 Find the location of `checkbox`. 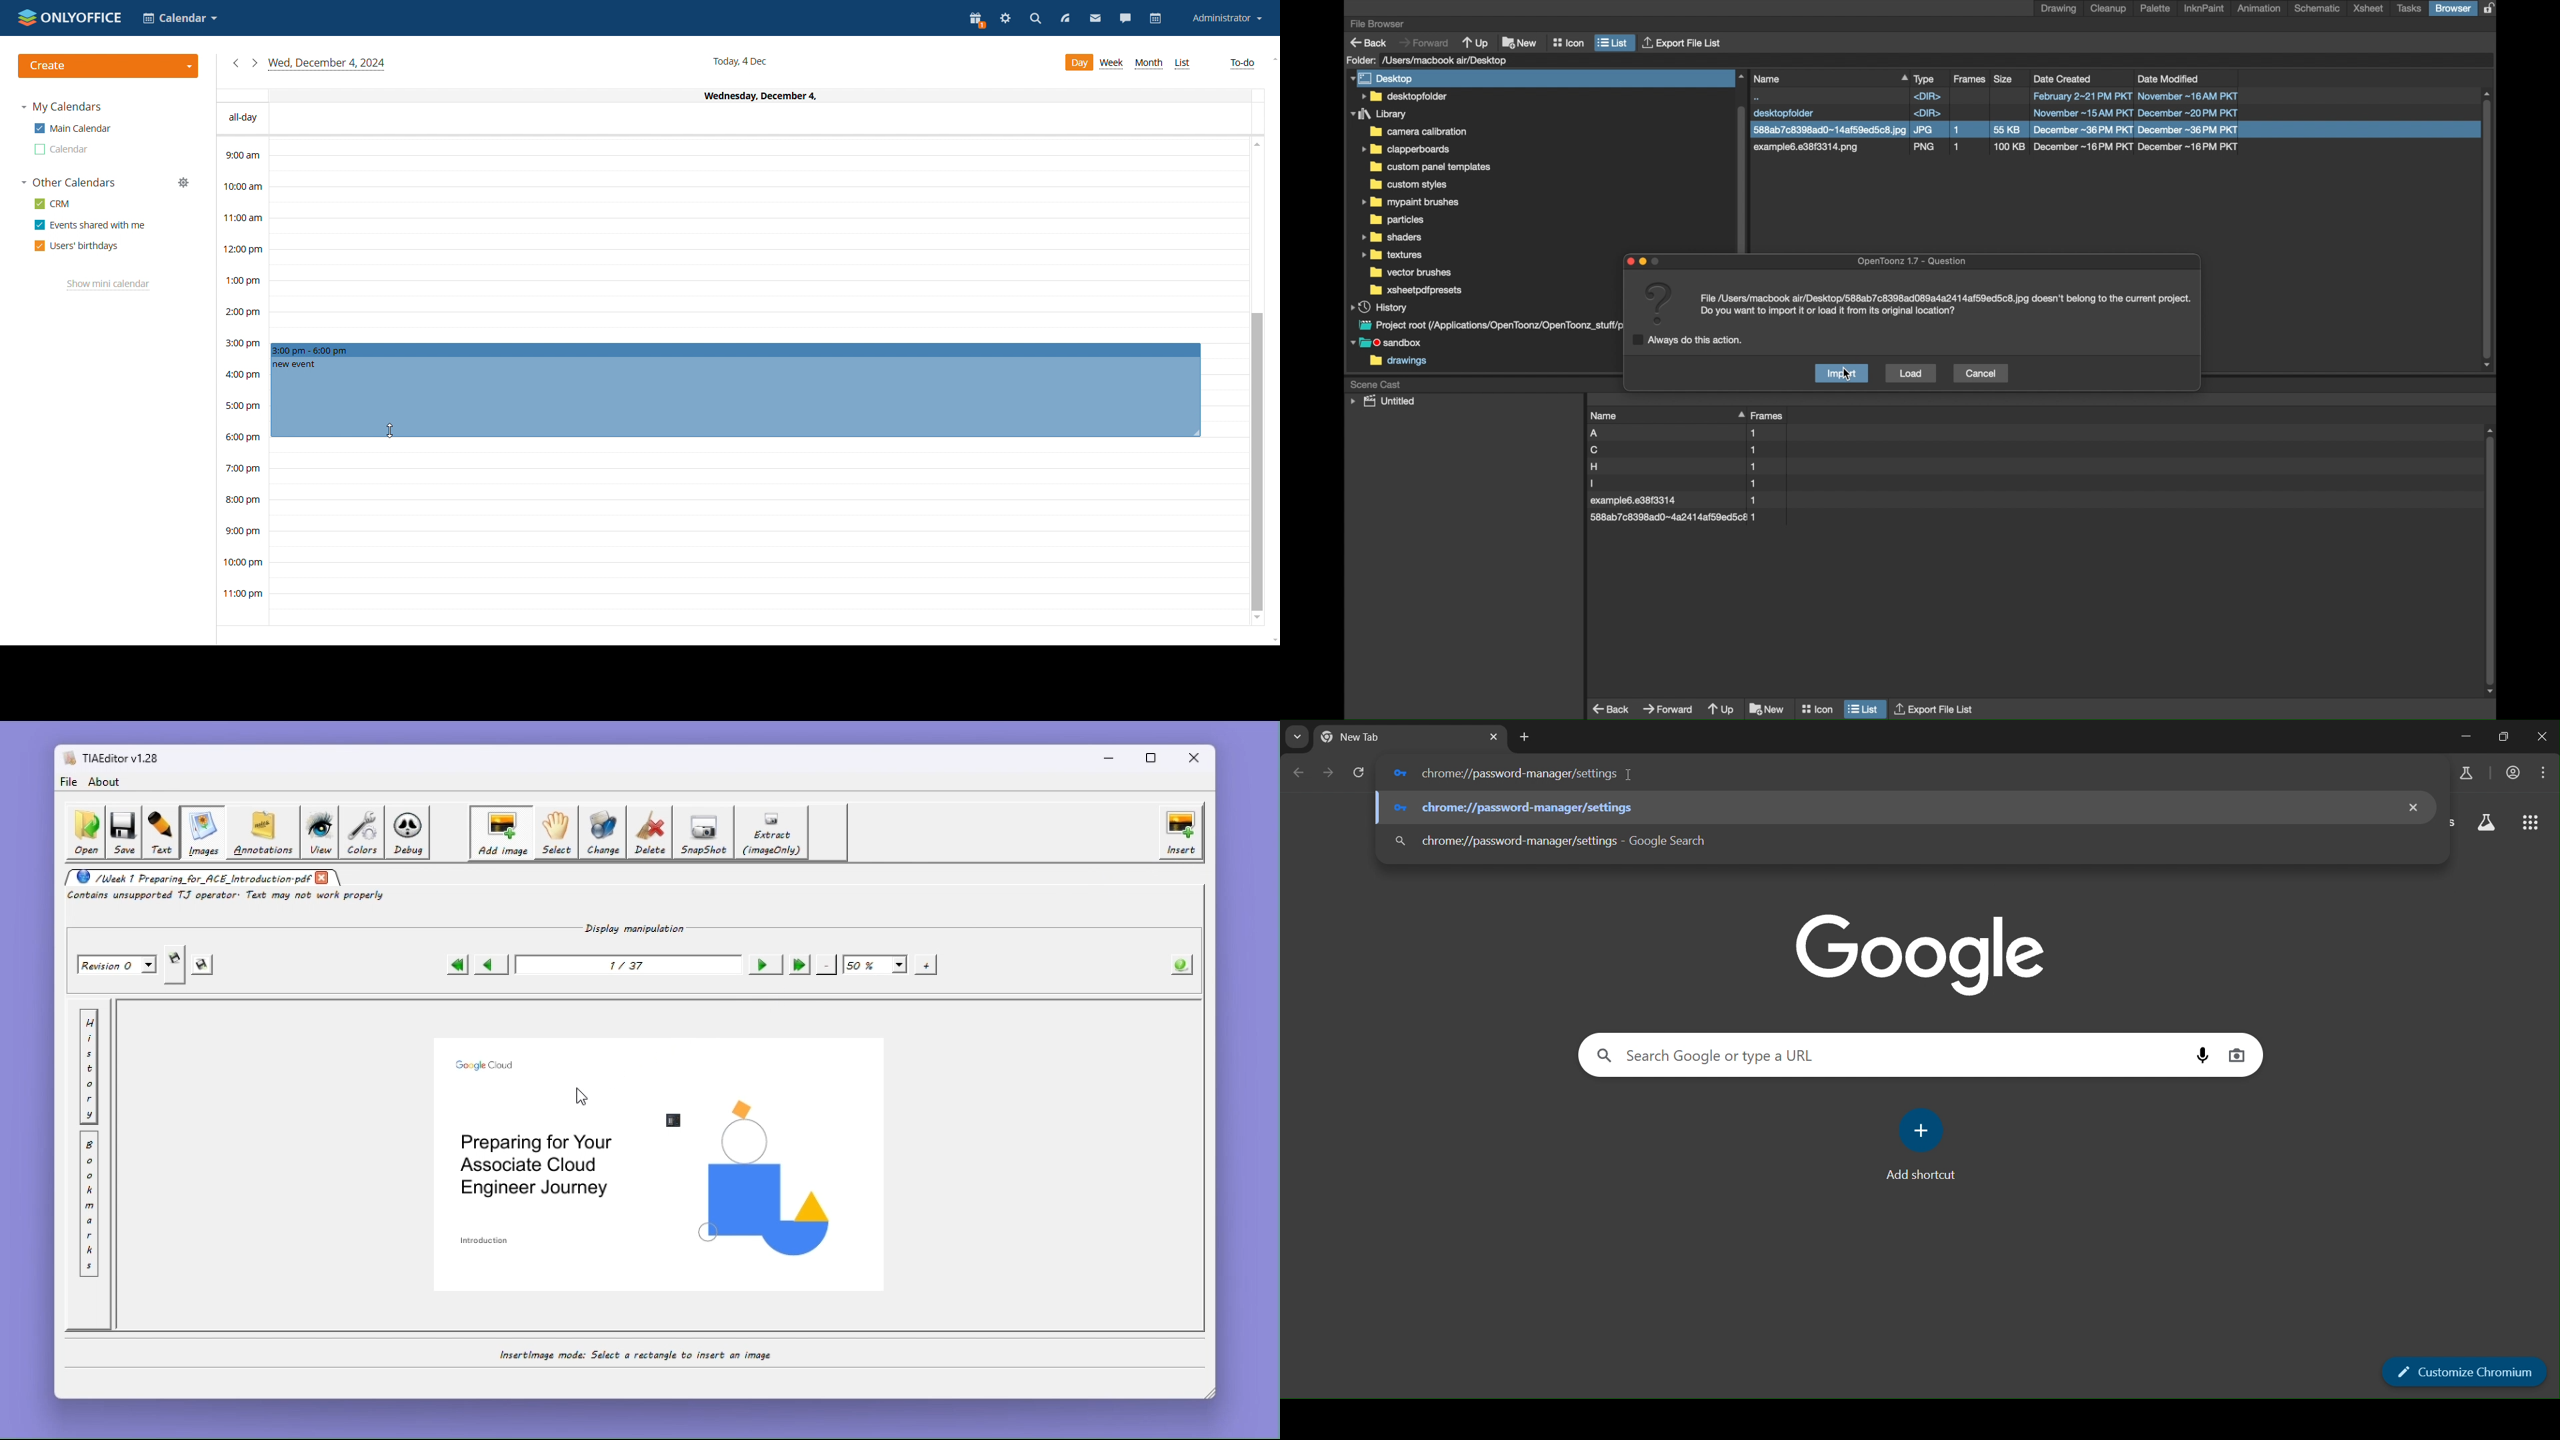

checkbox is located at coordinates (1687, 340).